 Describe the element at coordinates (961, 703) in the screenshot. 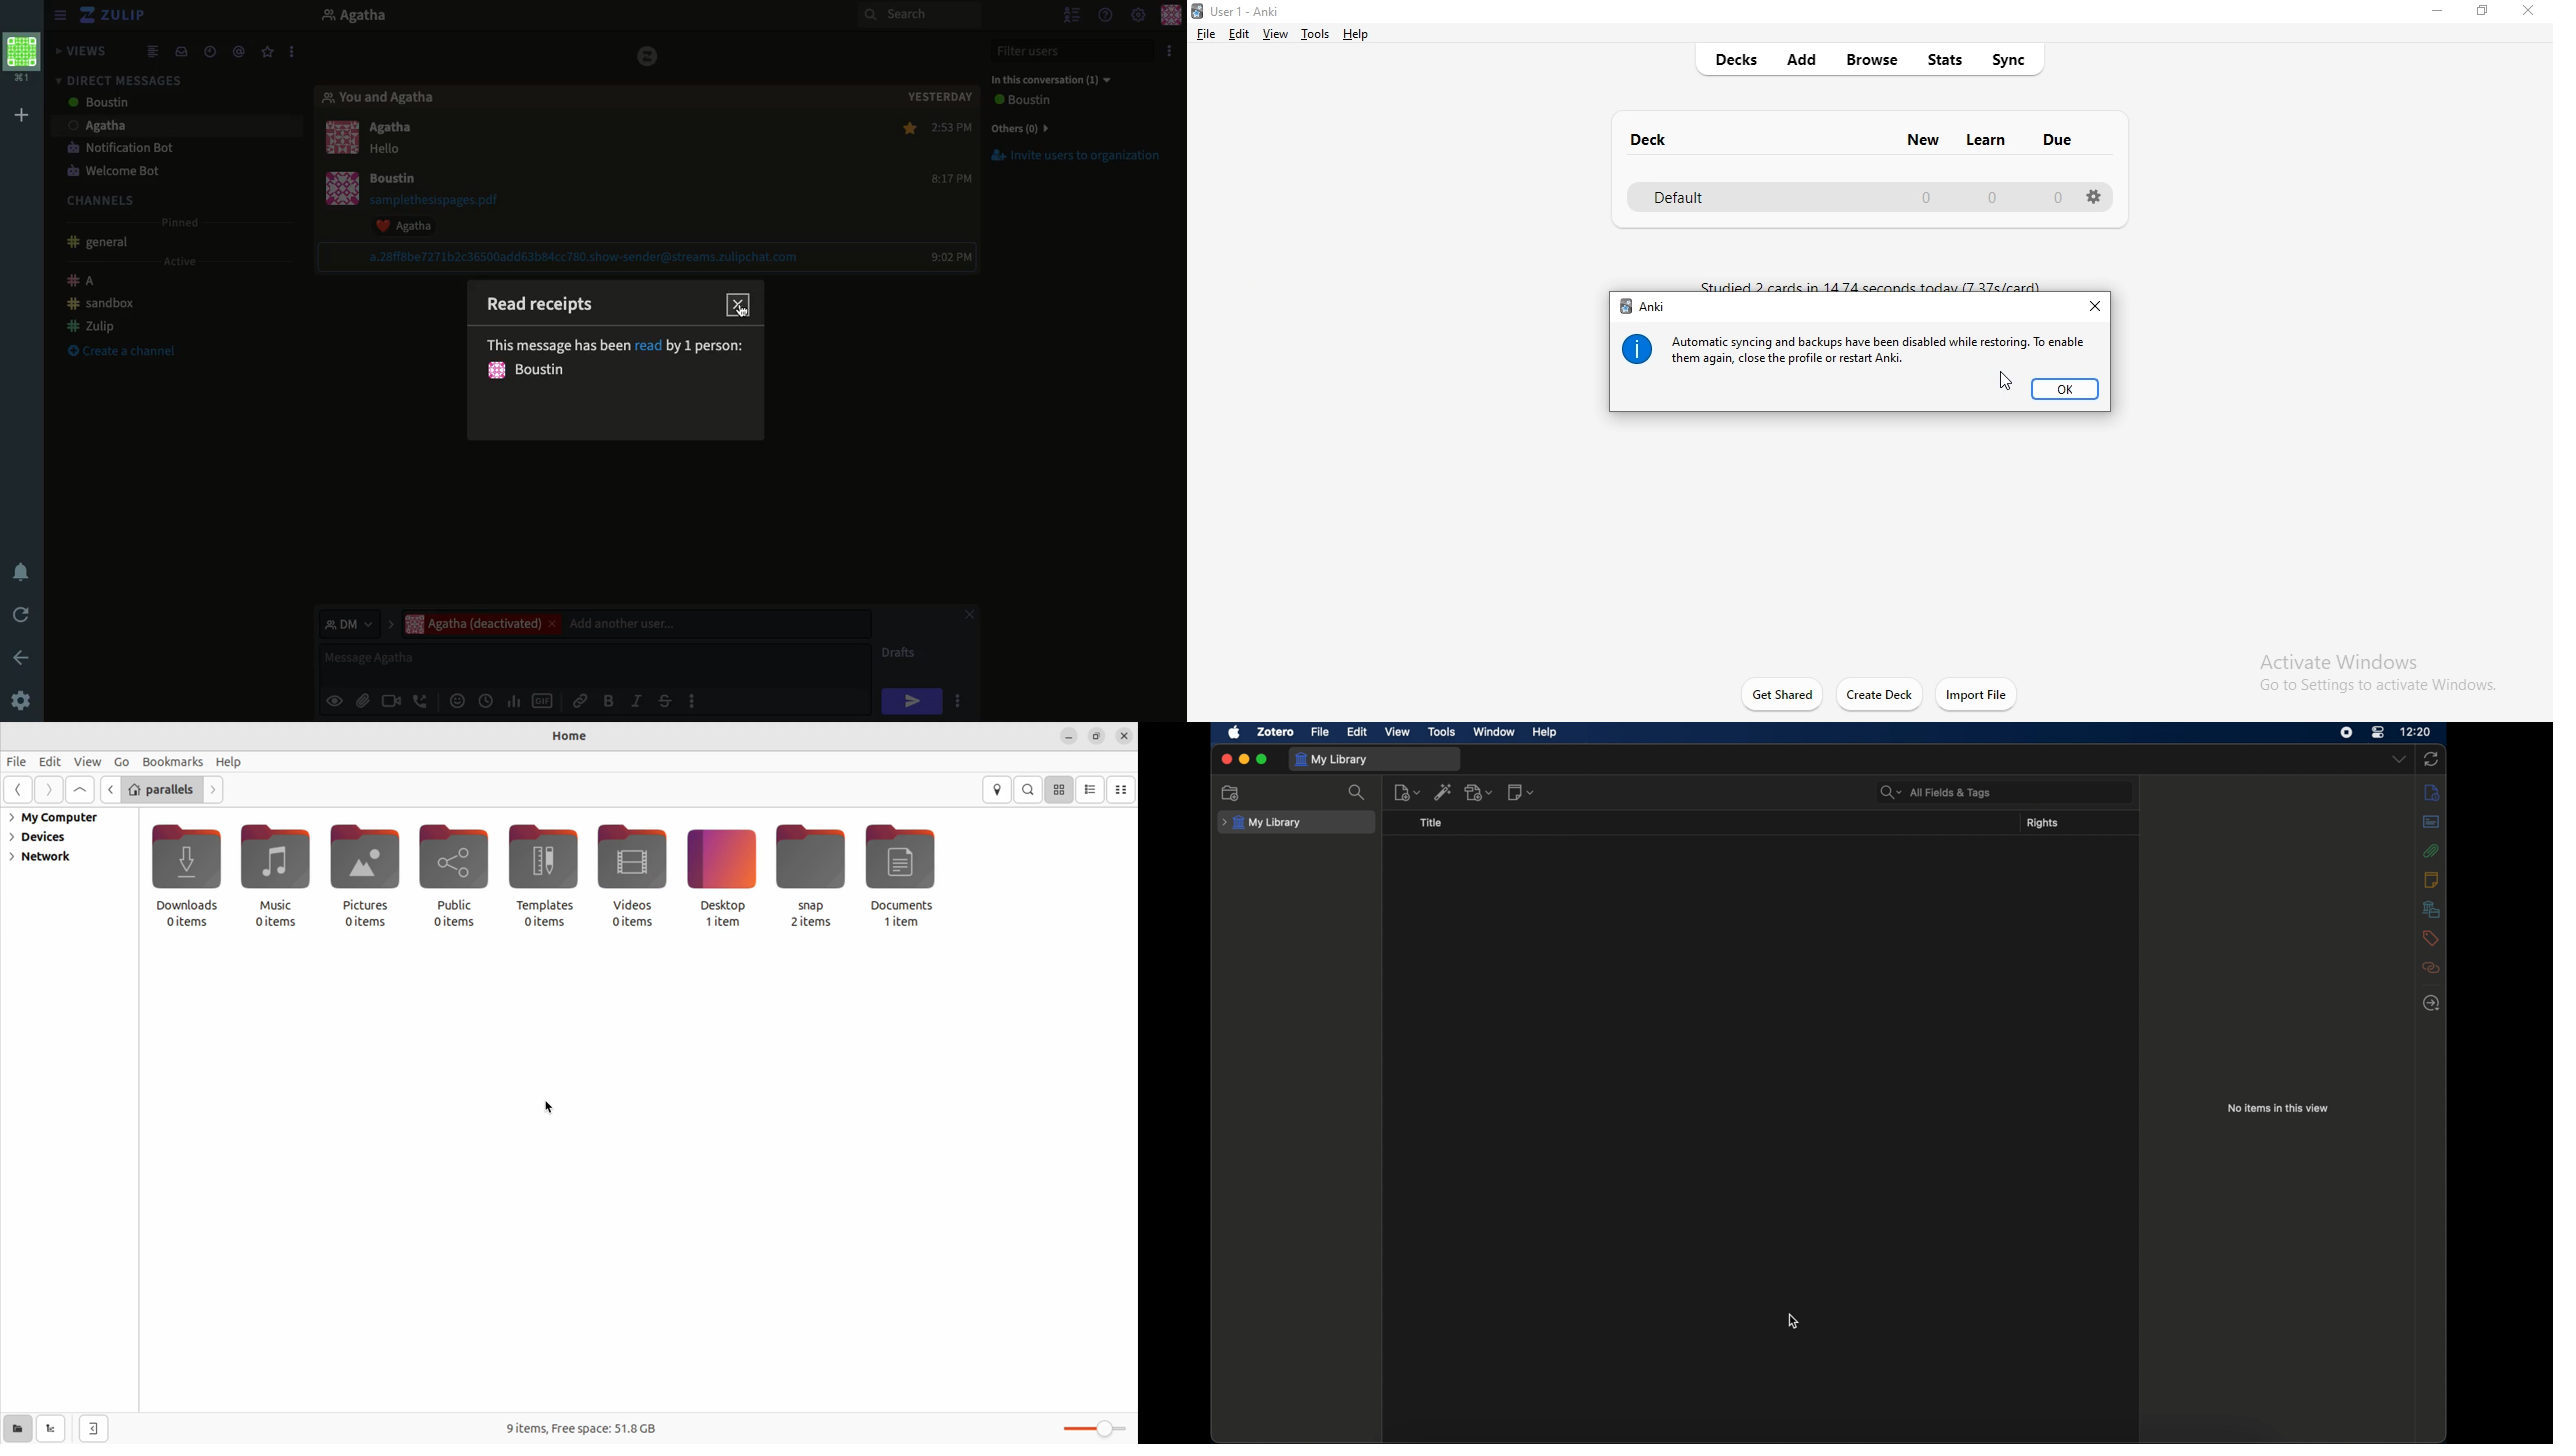

I see `options` at that location.